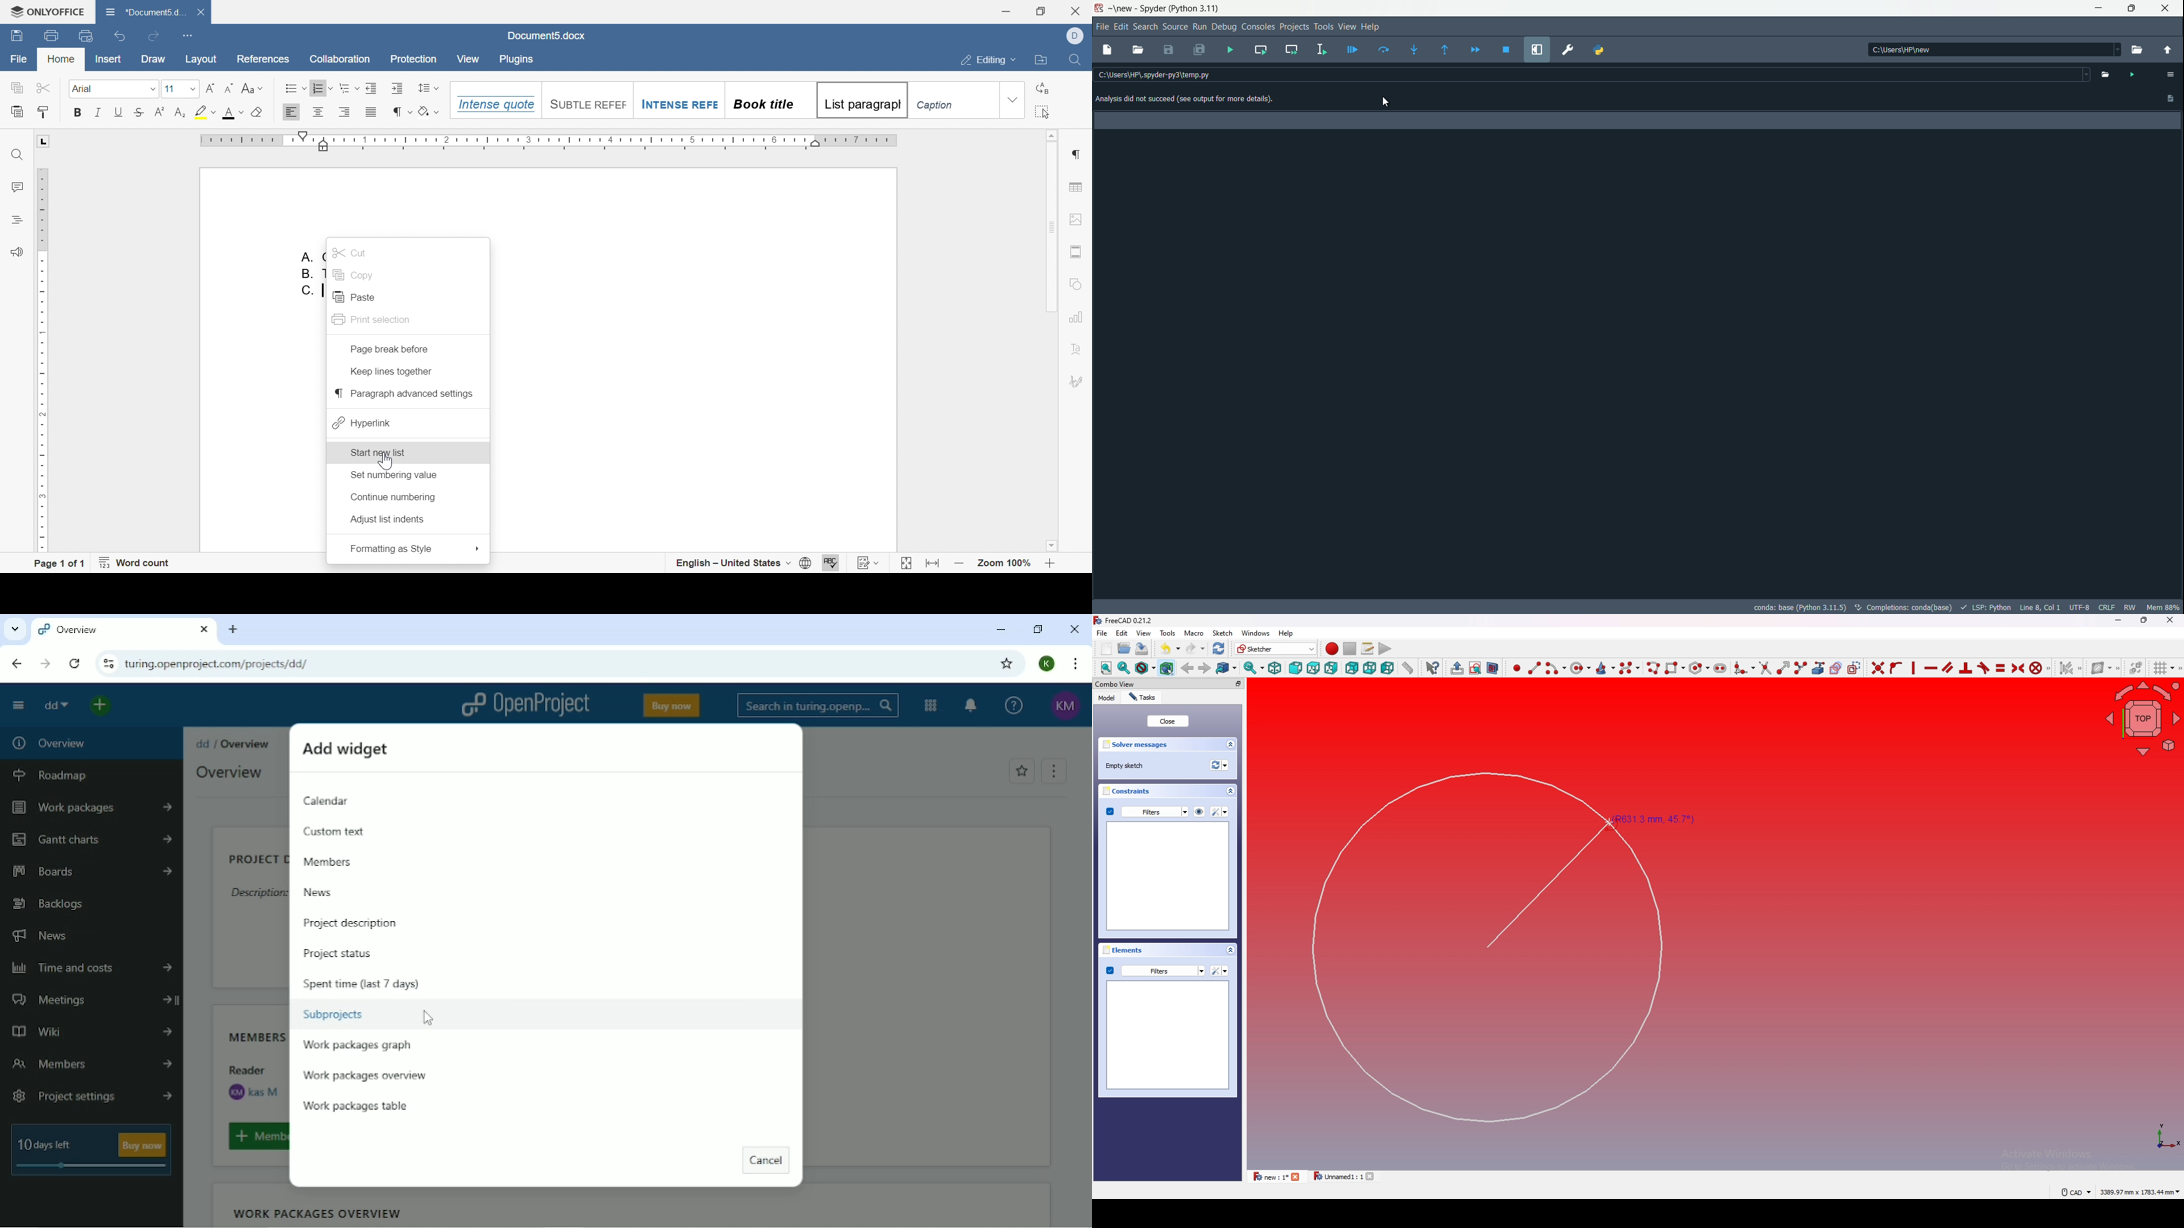 Image resolution: width=2184 pixels, height=1232 pixels. I want to click on paragraph advanced settings, so click(406, 392).